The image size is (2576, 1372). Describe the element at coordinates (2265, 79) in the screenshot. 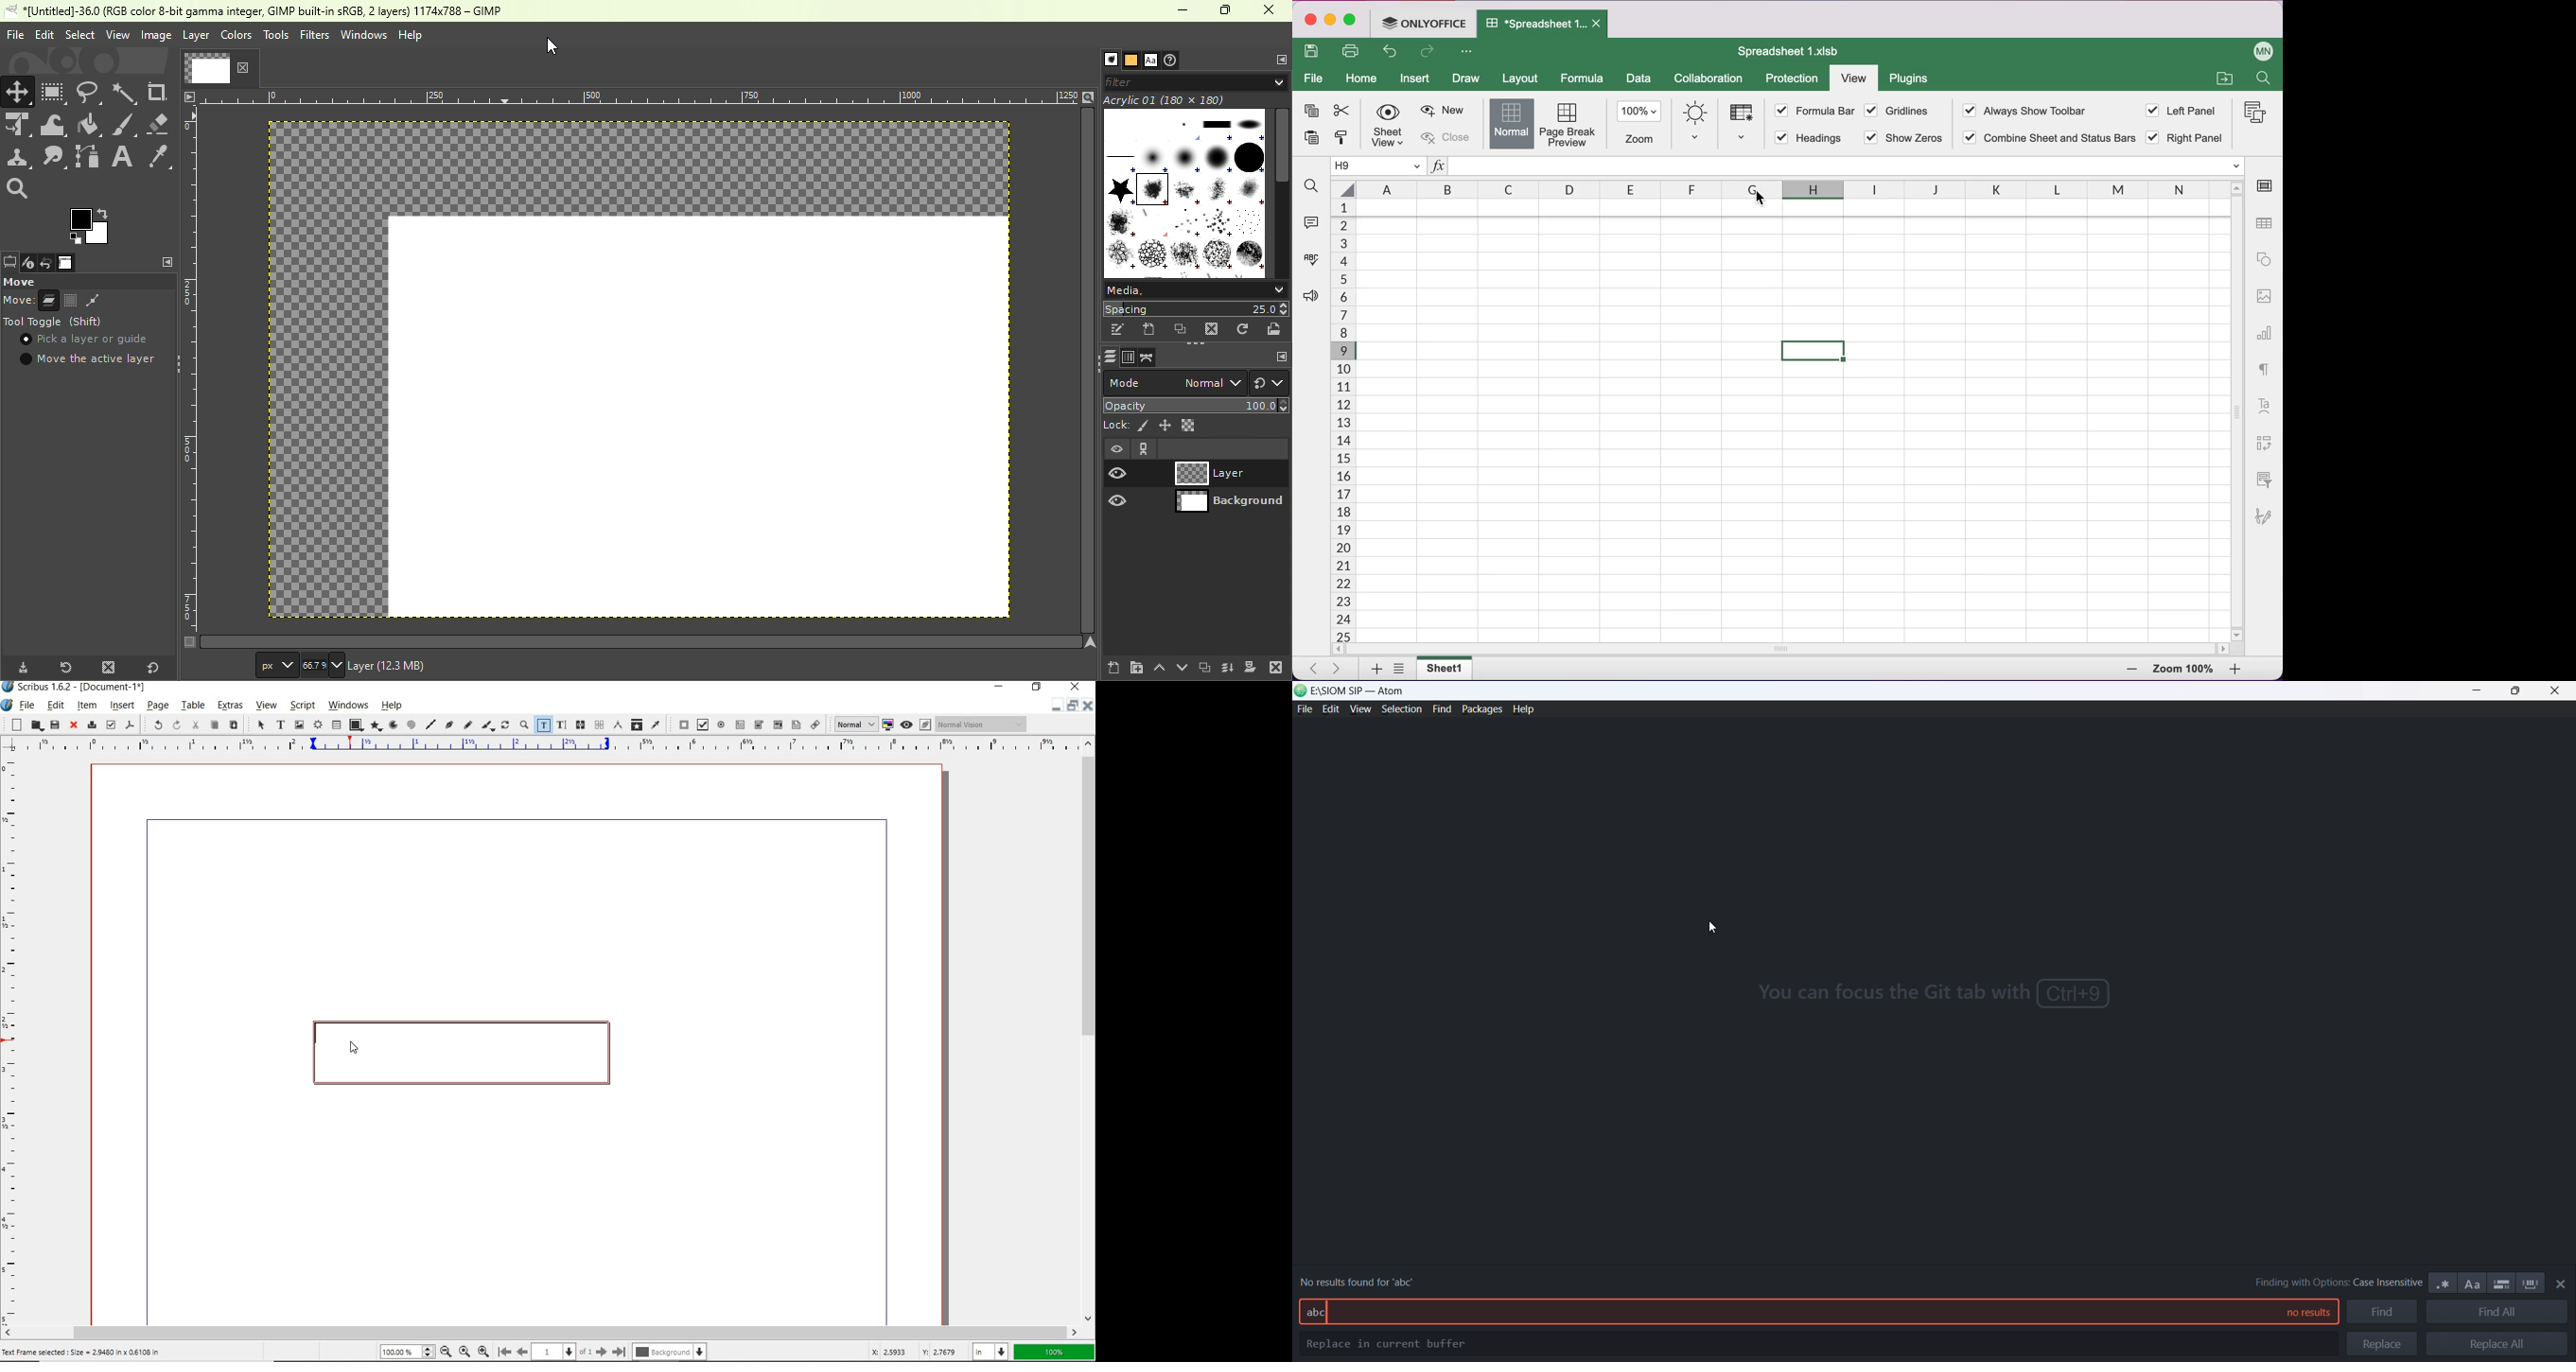

I see `find` at that location.